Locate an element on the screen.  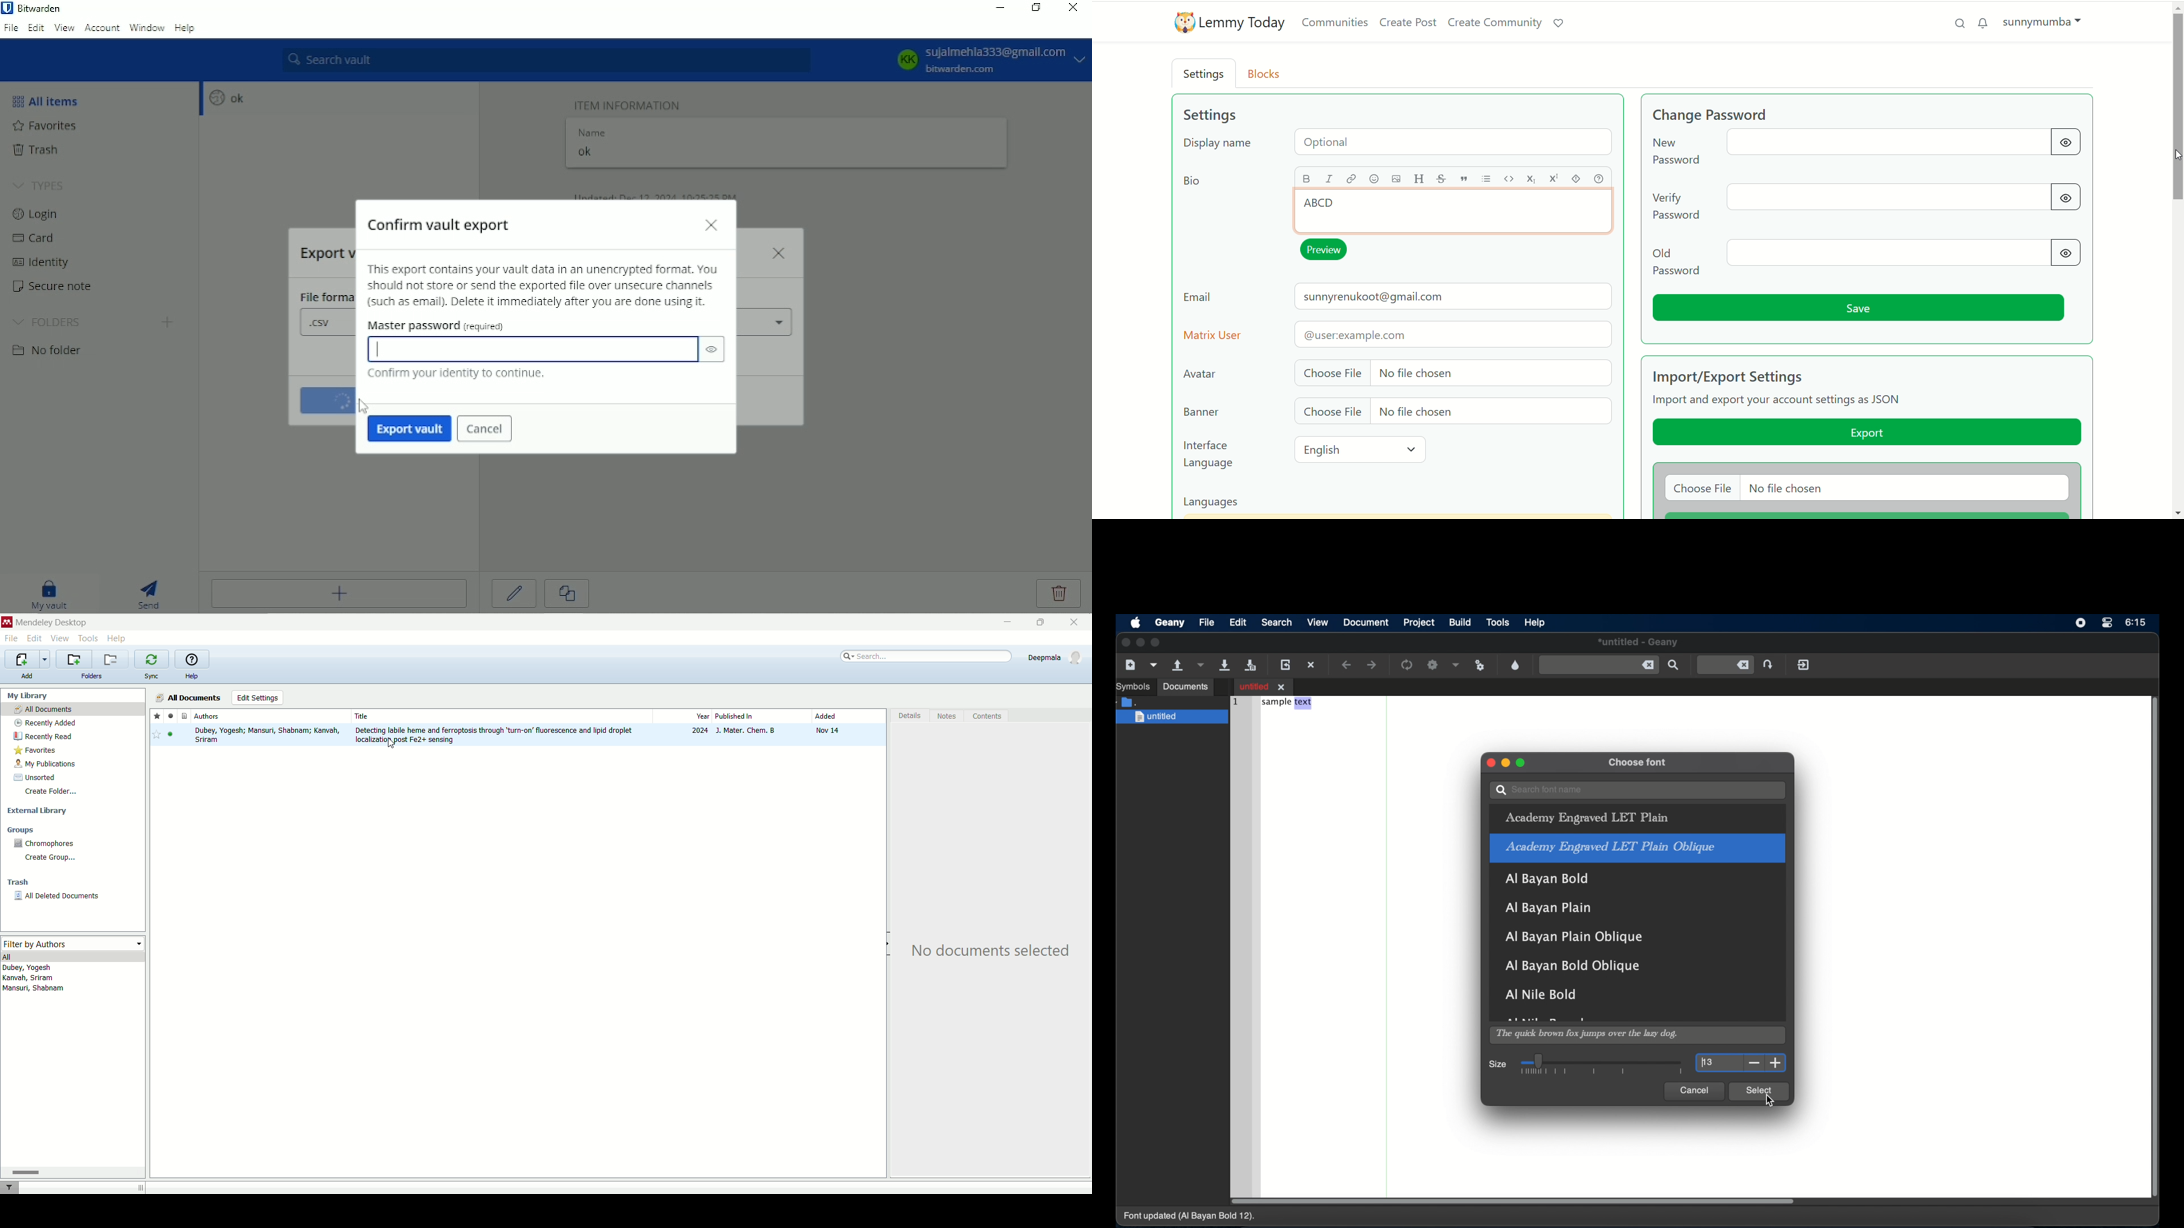
strikethrough is located at coordinates (1440, 179).